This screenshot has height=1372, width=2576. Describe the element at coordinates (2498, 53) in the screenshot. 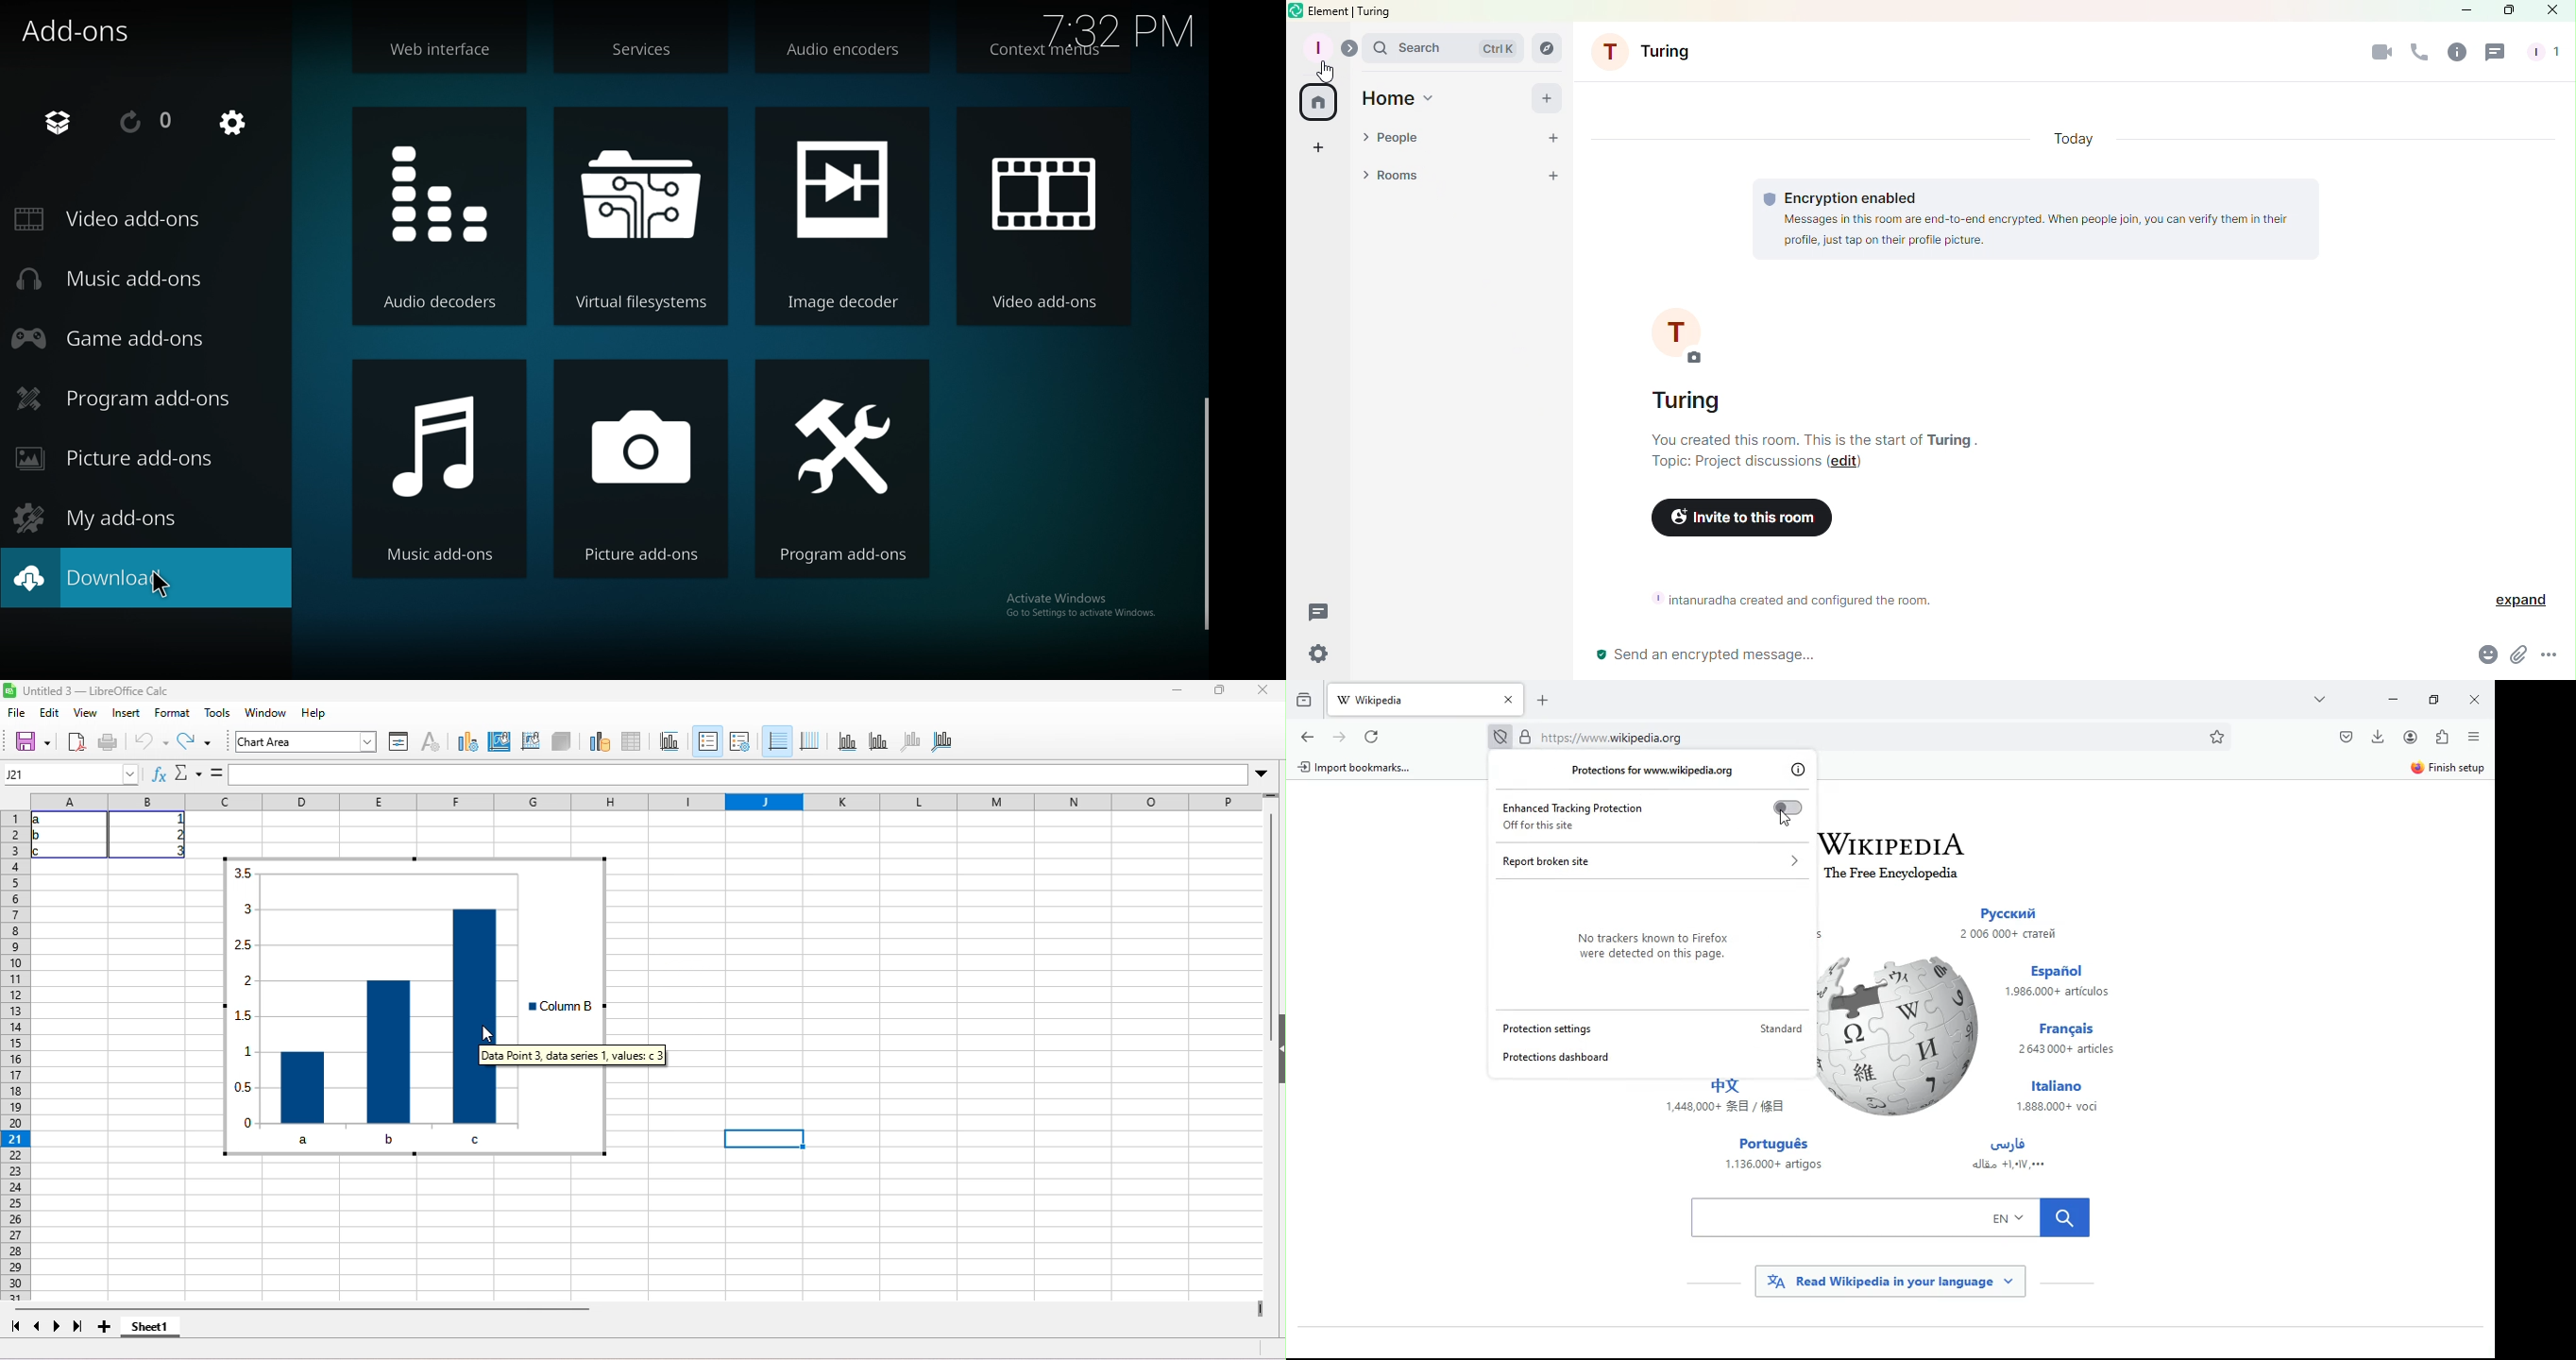

I see `Threads` at that location.